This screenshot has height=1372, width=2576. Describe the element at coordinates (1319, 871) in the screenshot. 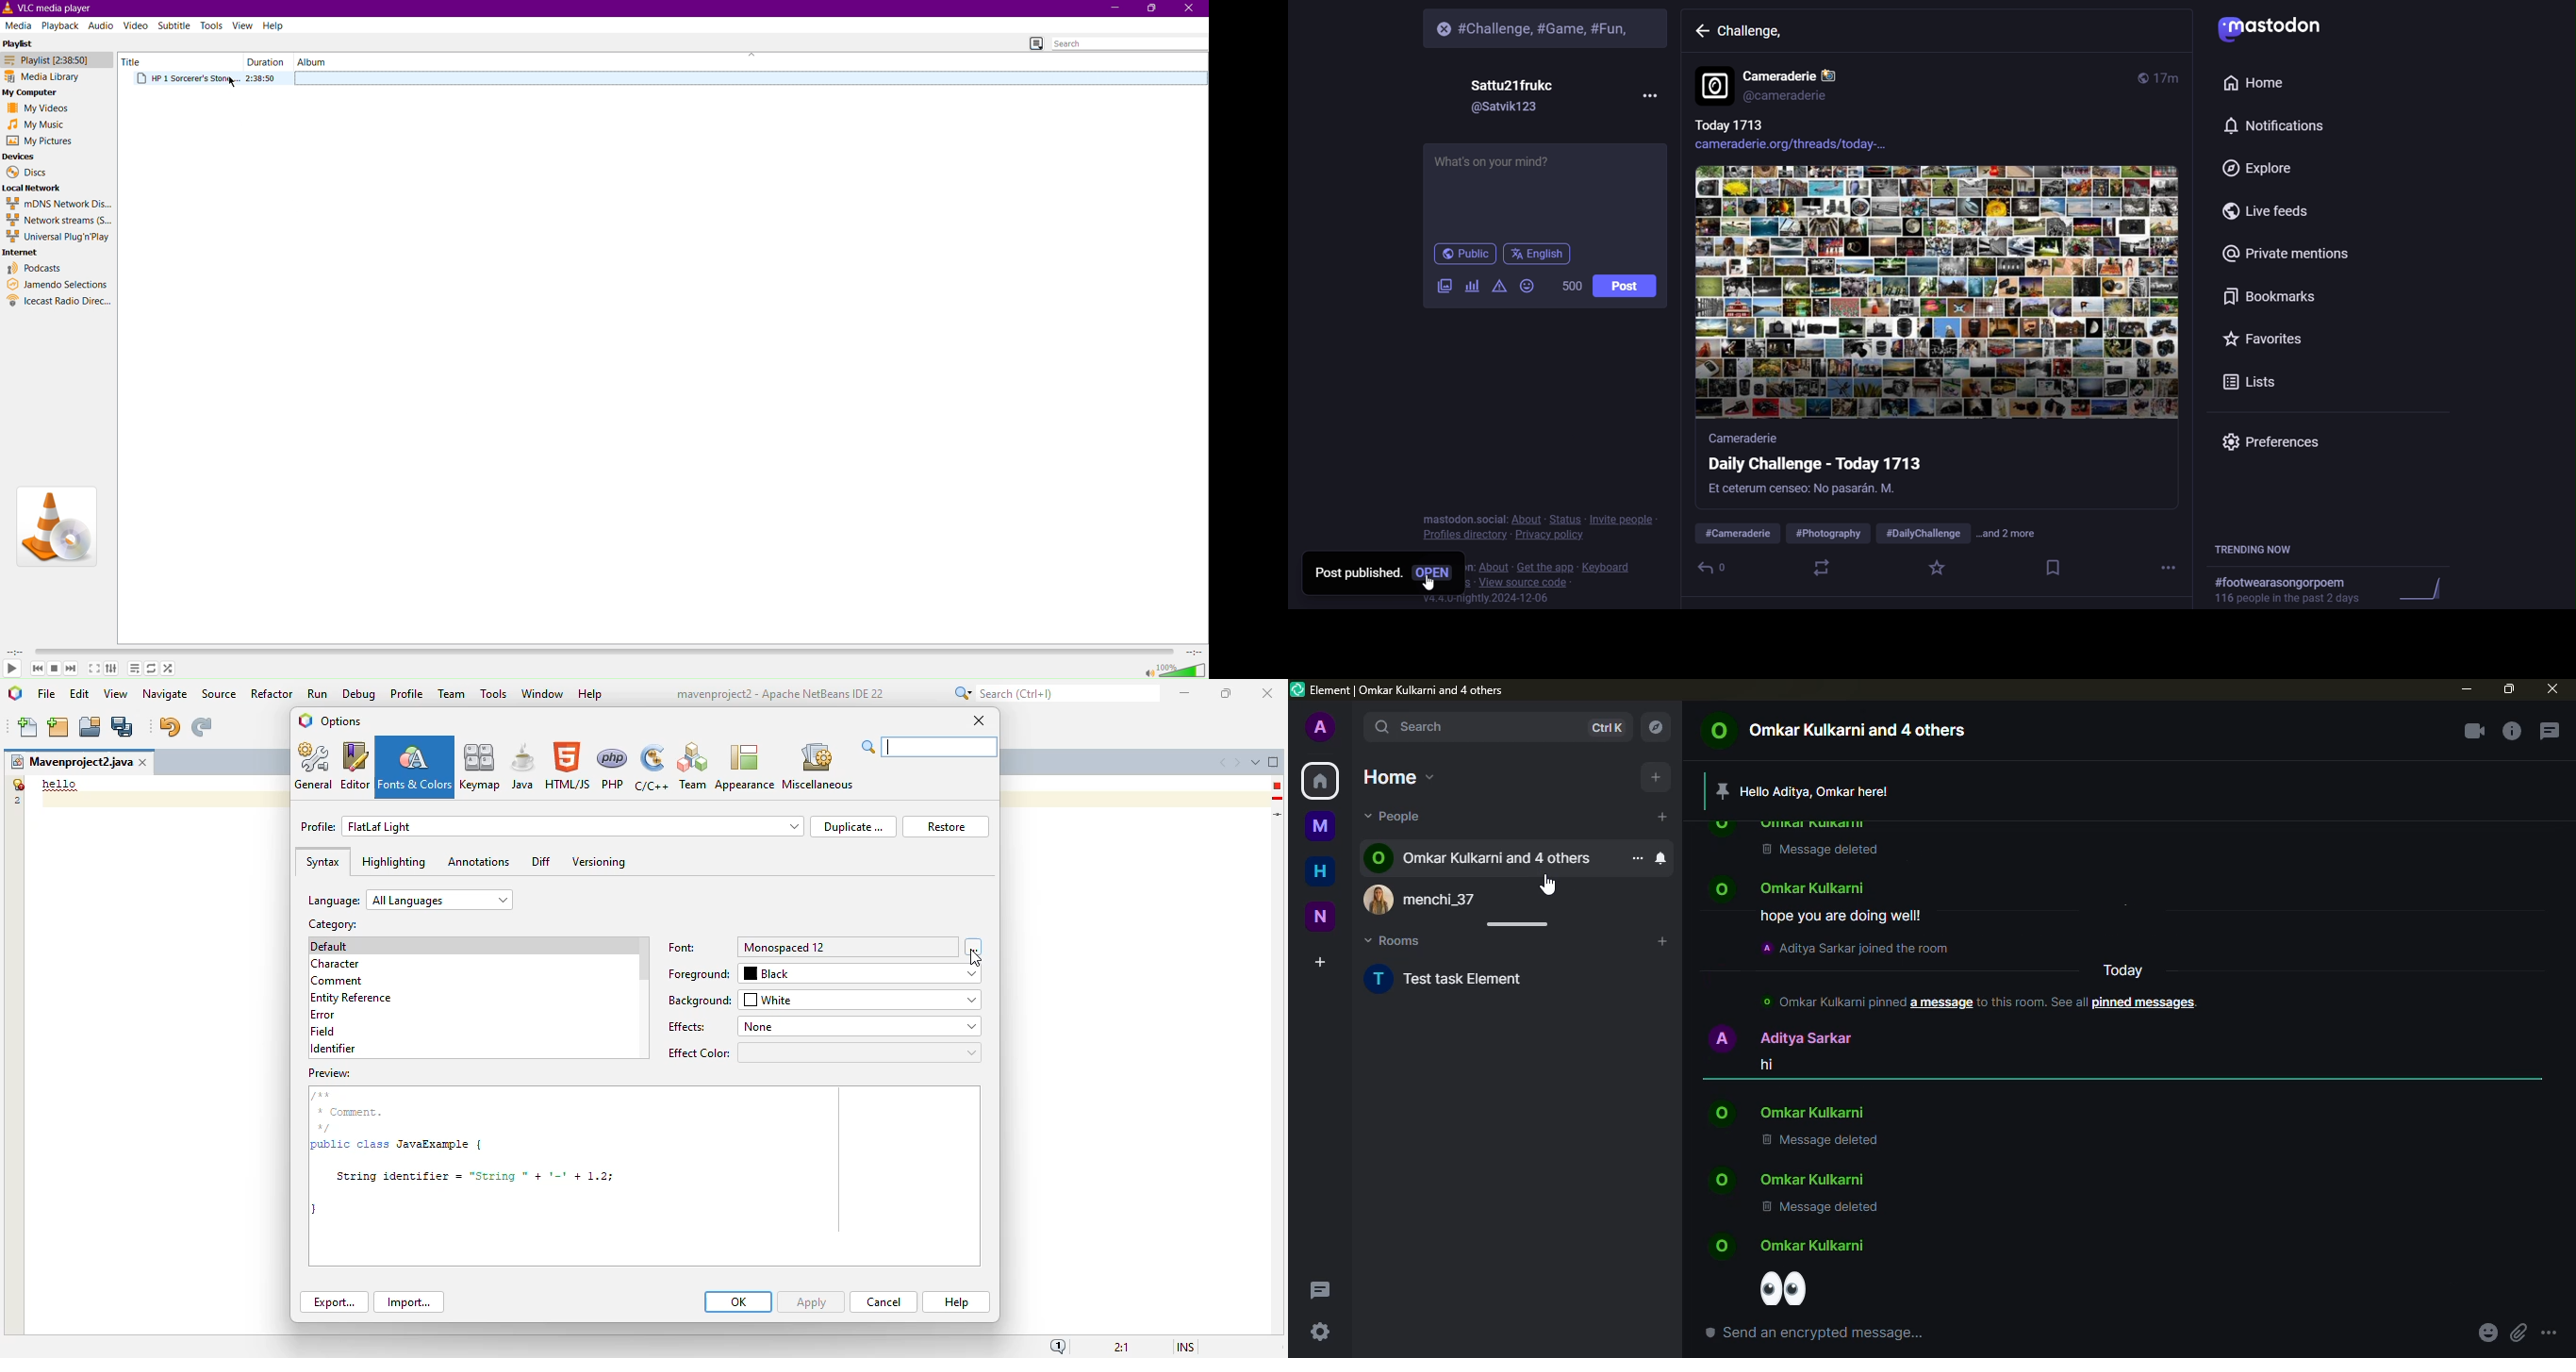

I see `home` at that location.